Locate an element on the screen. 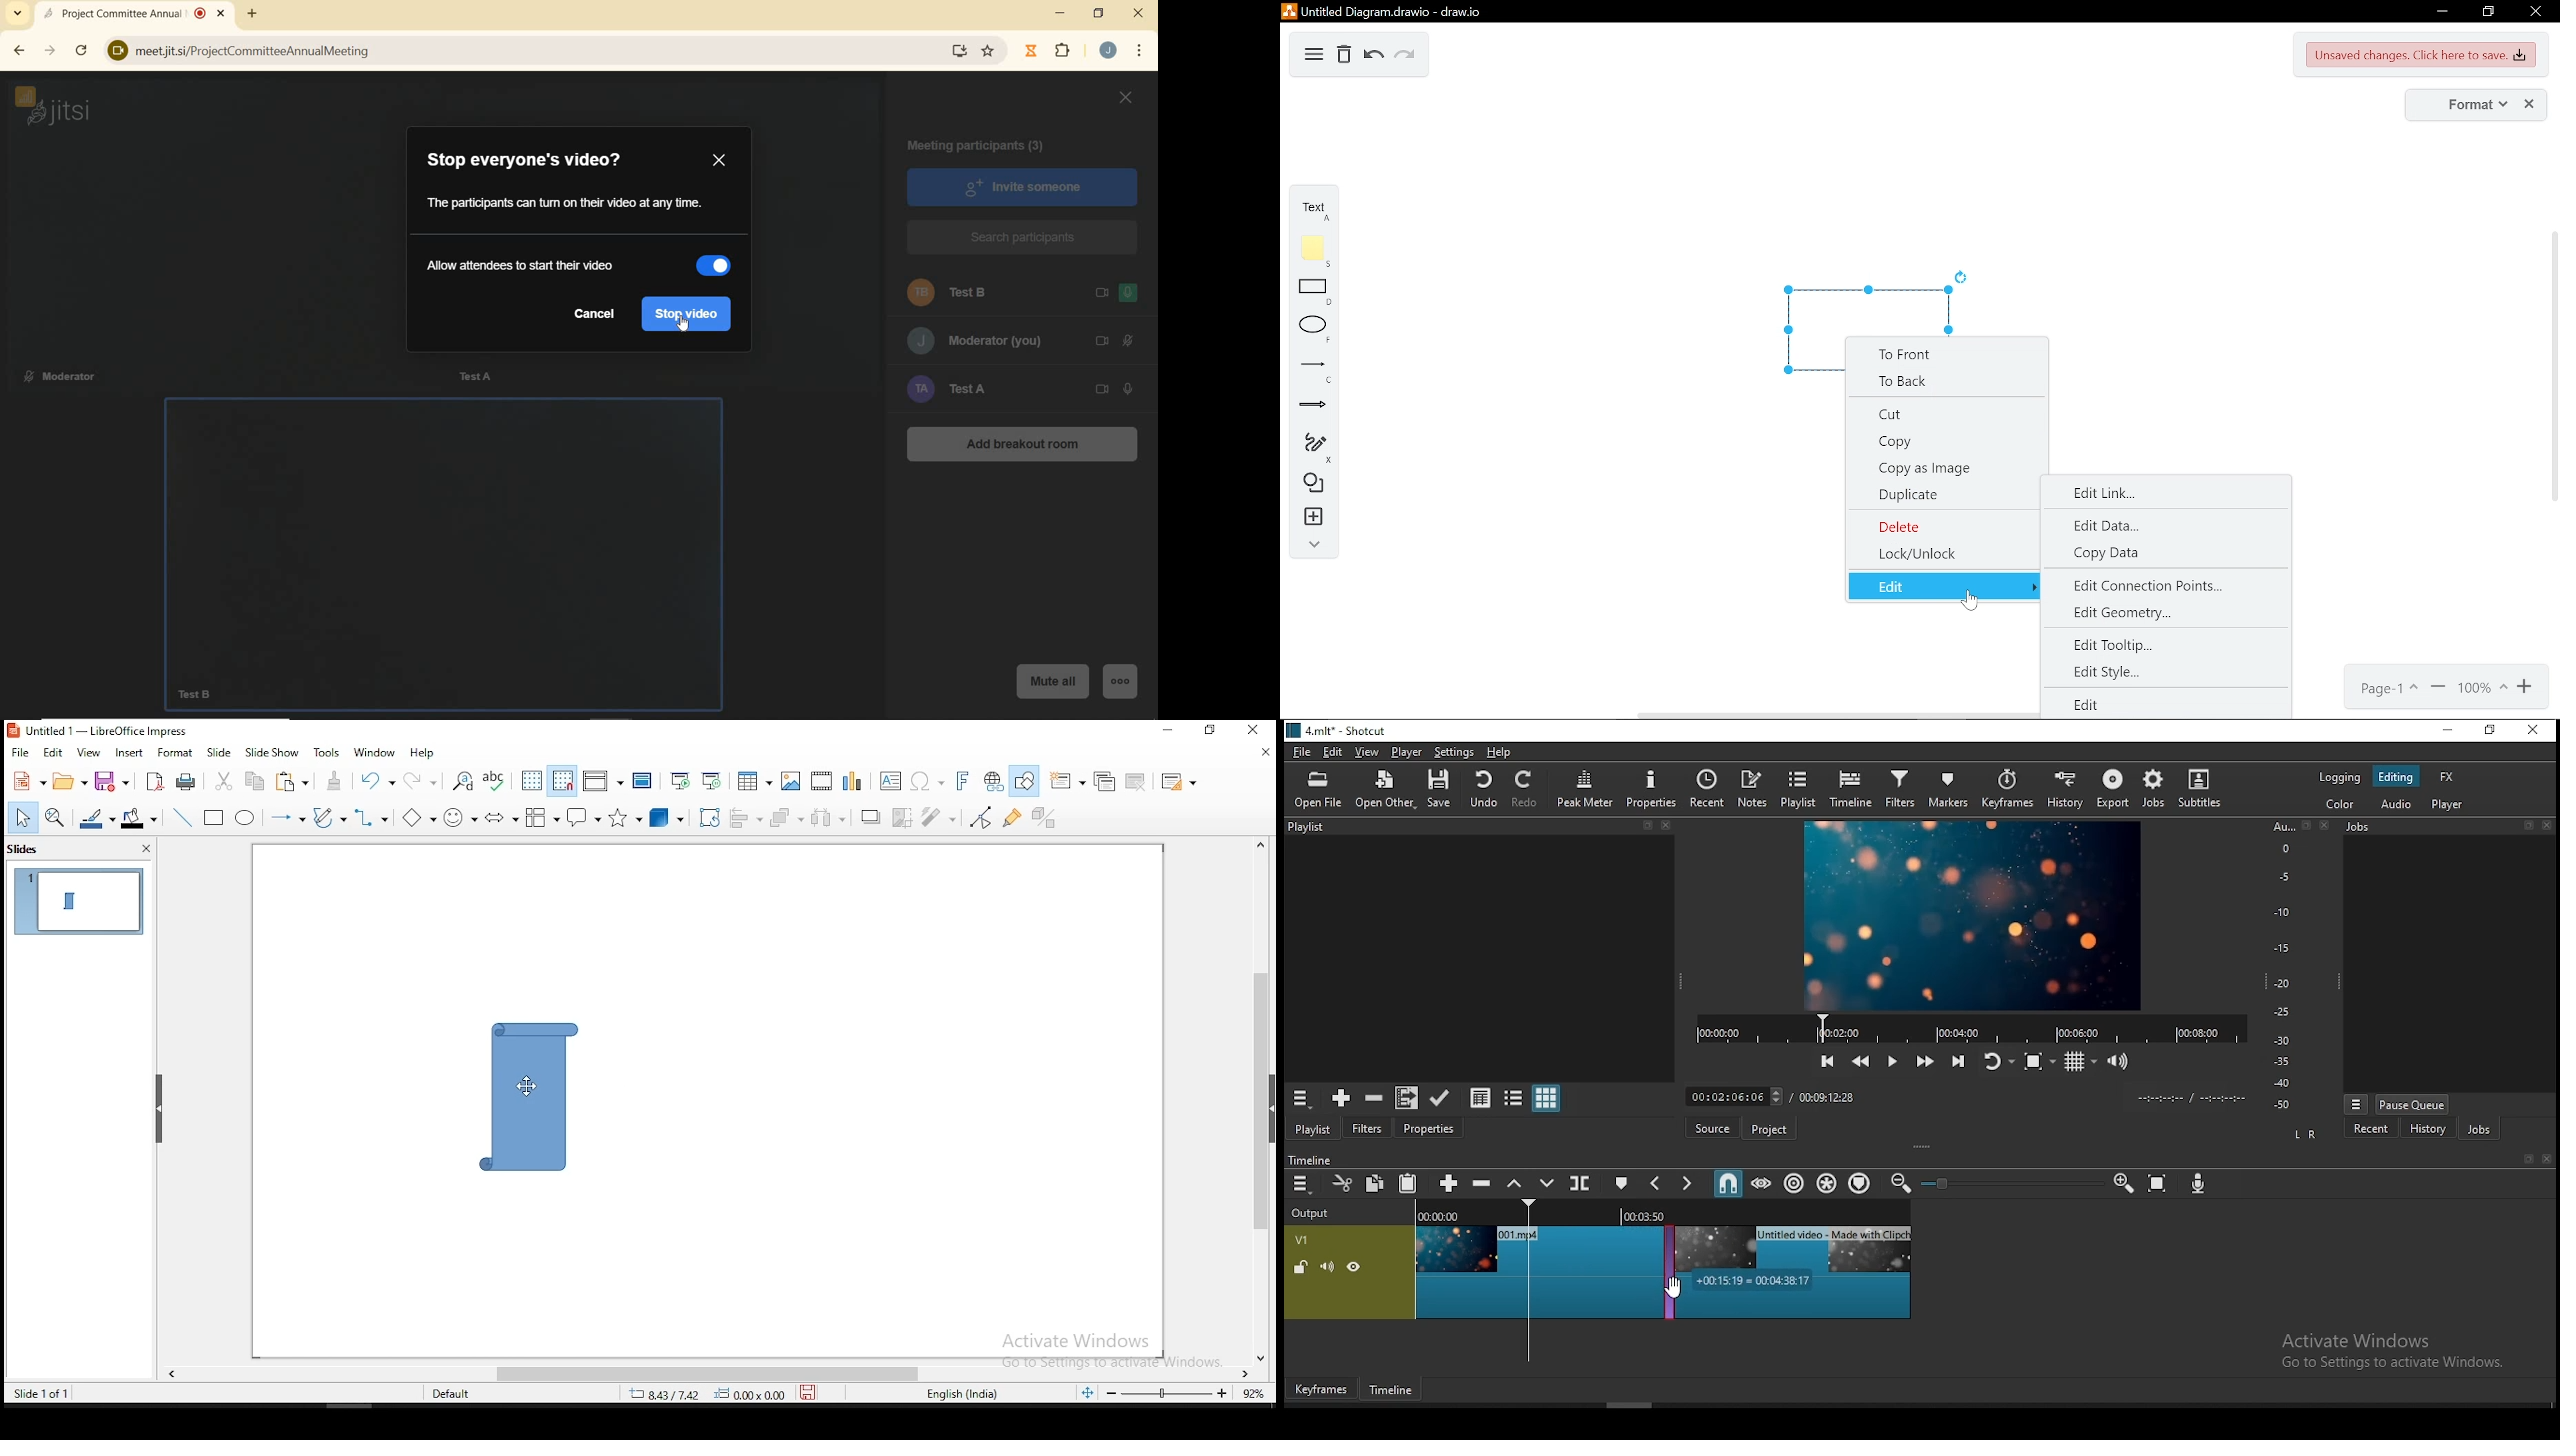  timeline is located at coordinates (1391, 1390).